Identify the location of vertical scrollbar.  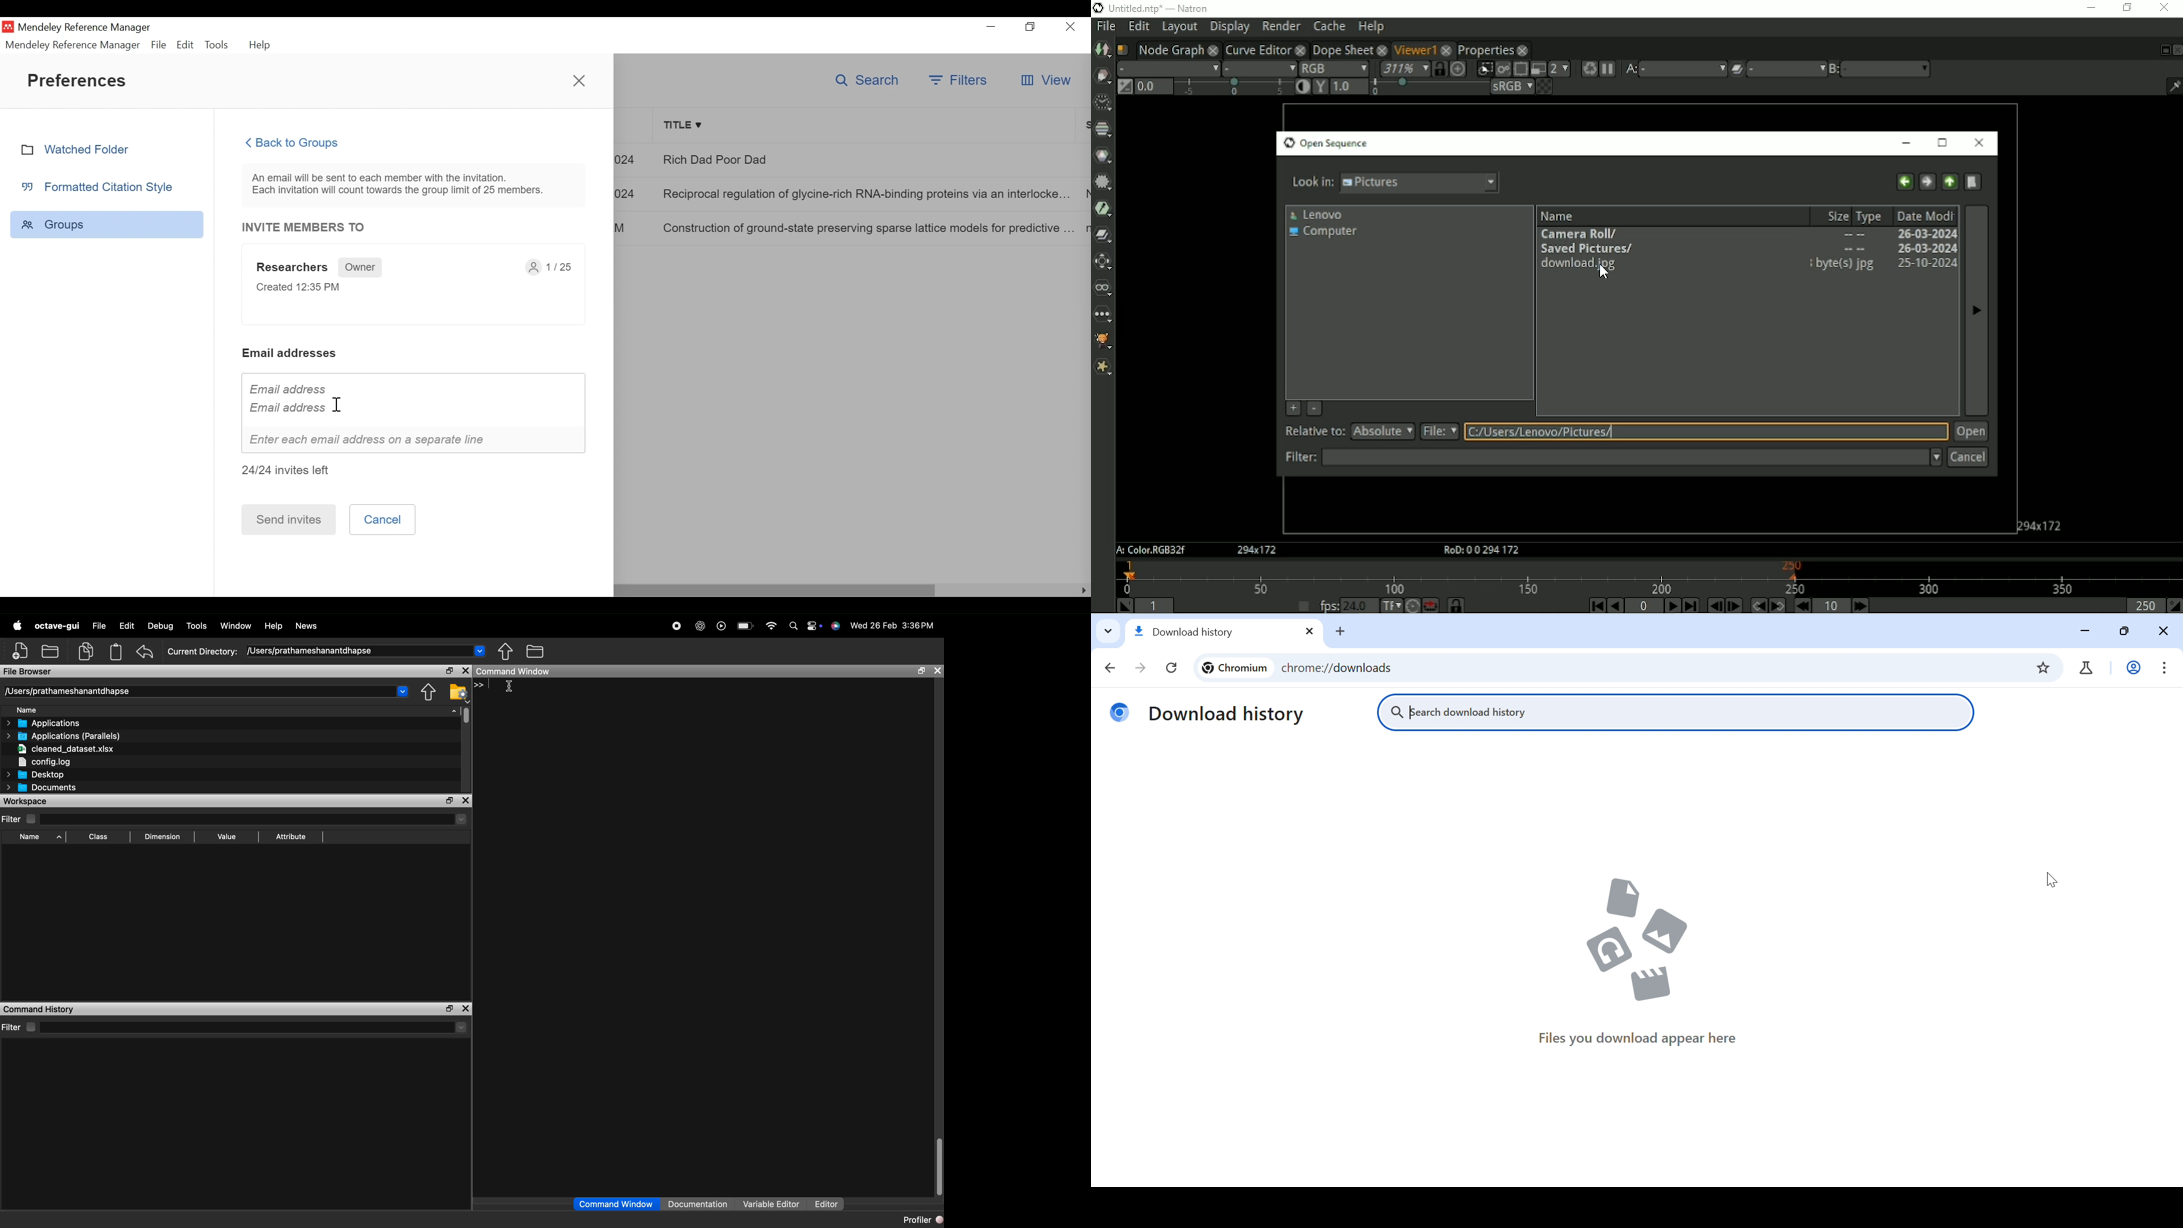
(938, 1167).